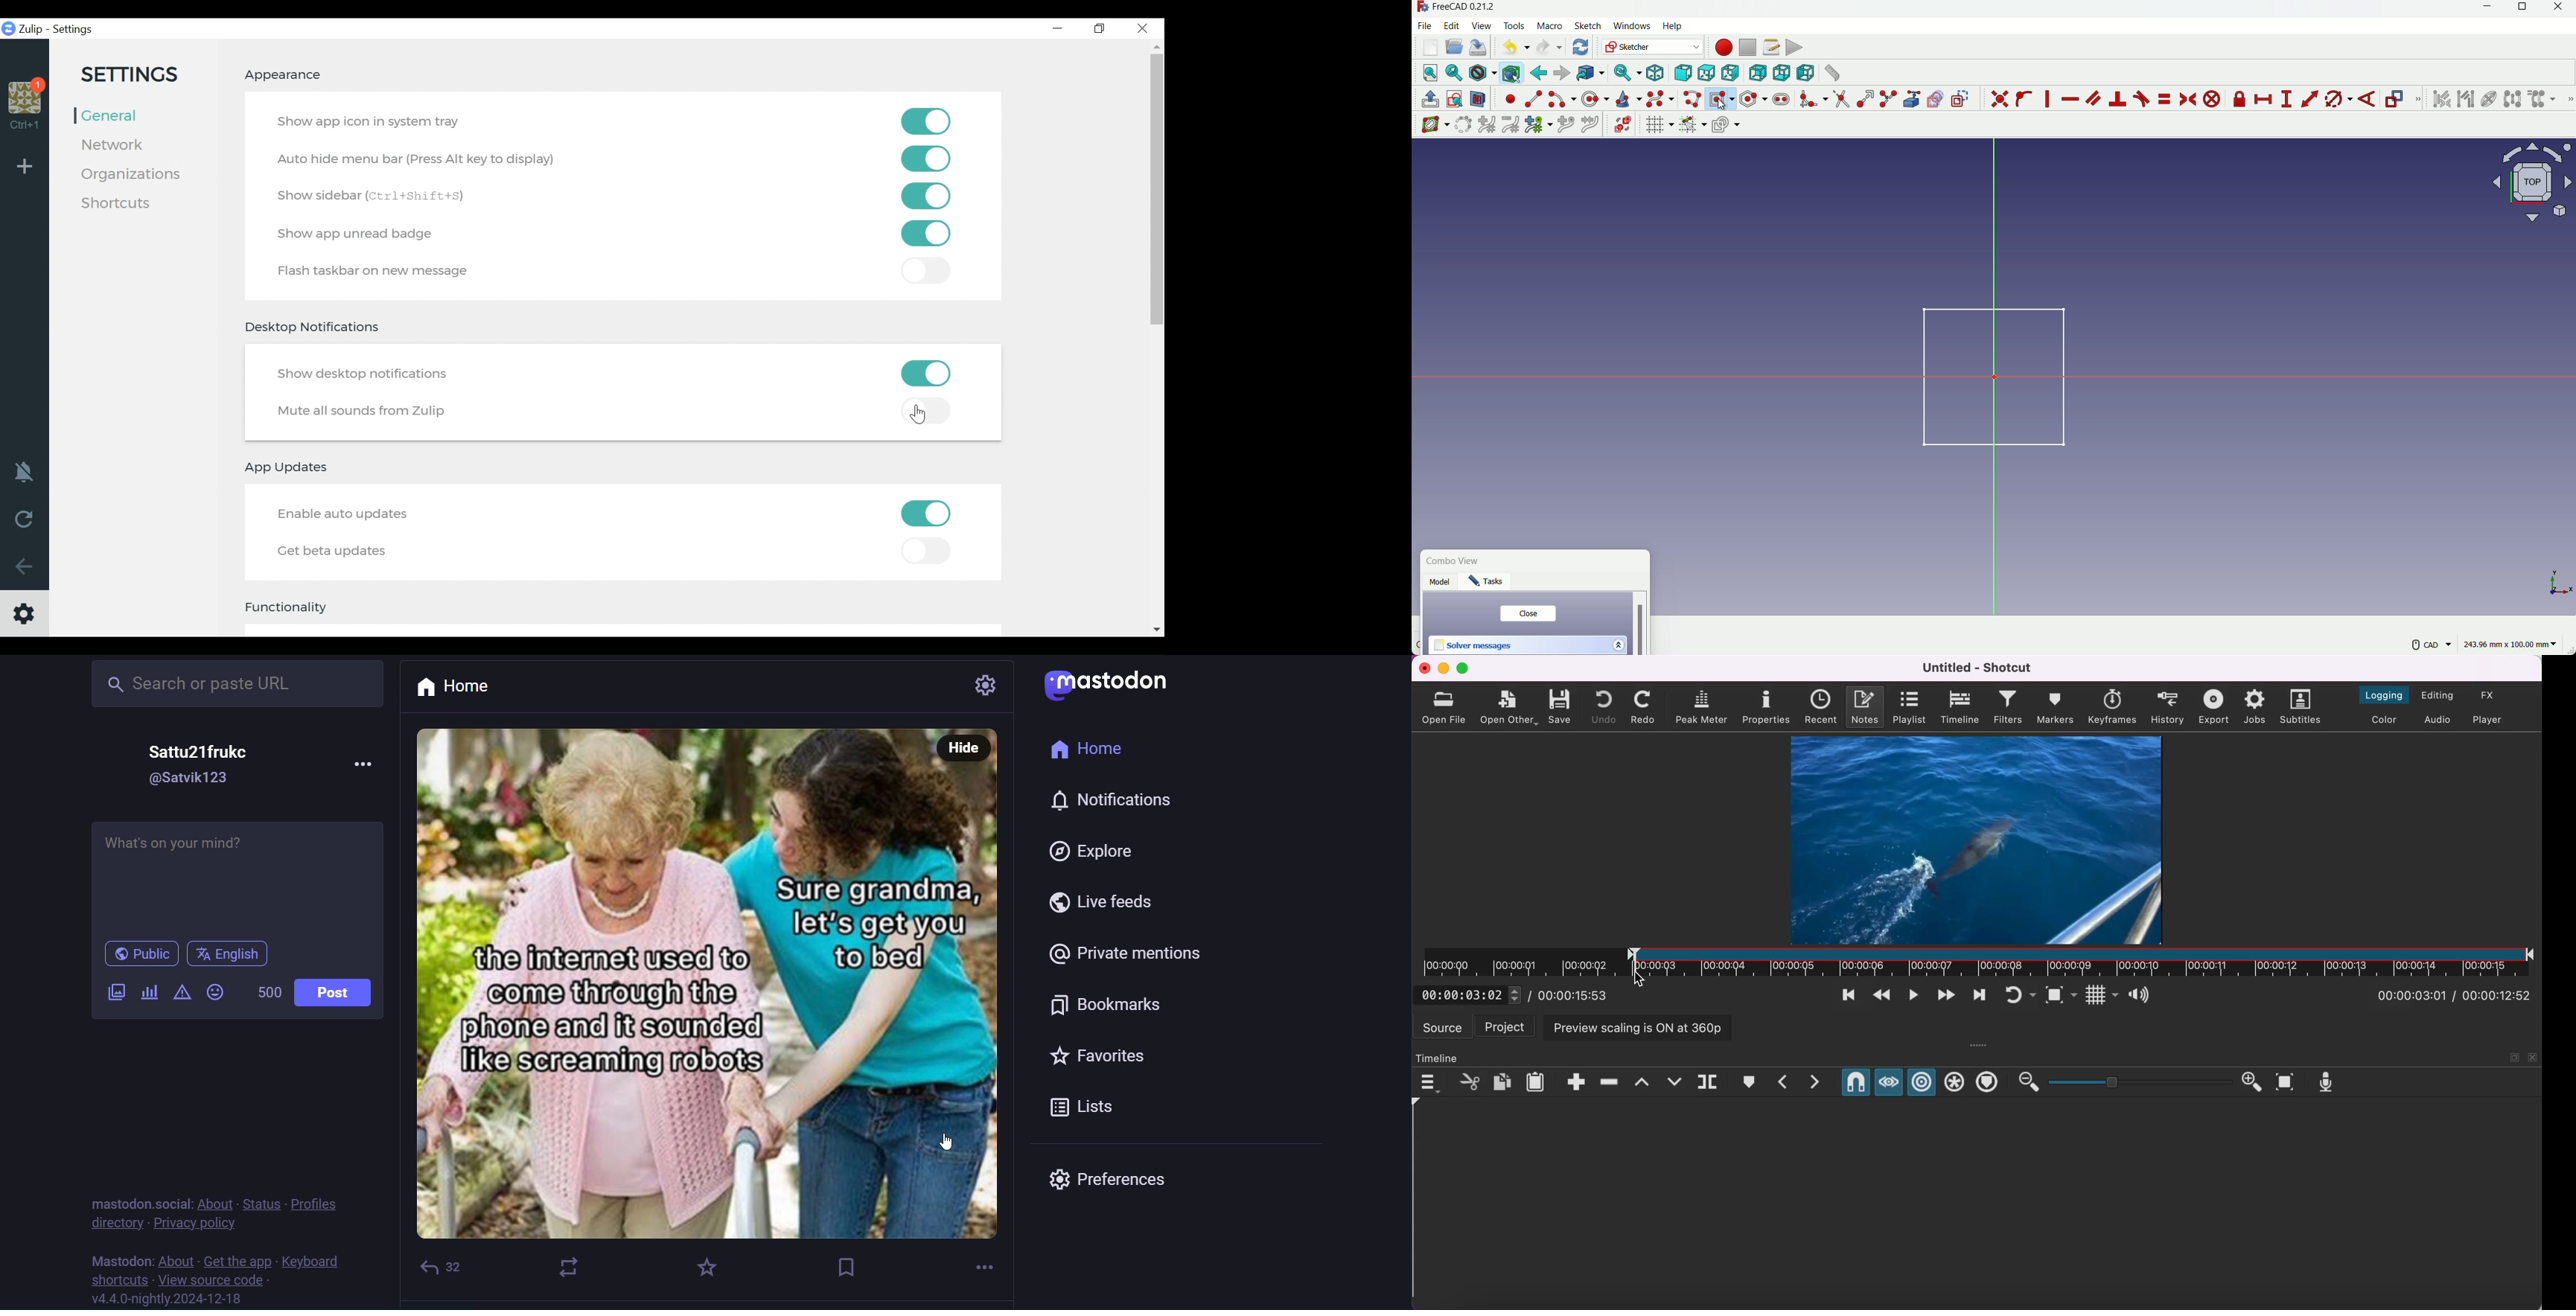 Image resolution: width=2576 pixels, height=1316 pixels. What do you see at coordinates (1465, 669) in the screenshot?
I see `maximize` at bounding box center [1465, 669].